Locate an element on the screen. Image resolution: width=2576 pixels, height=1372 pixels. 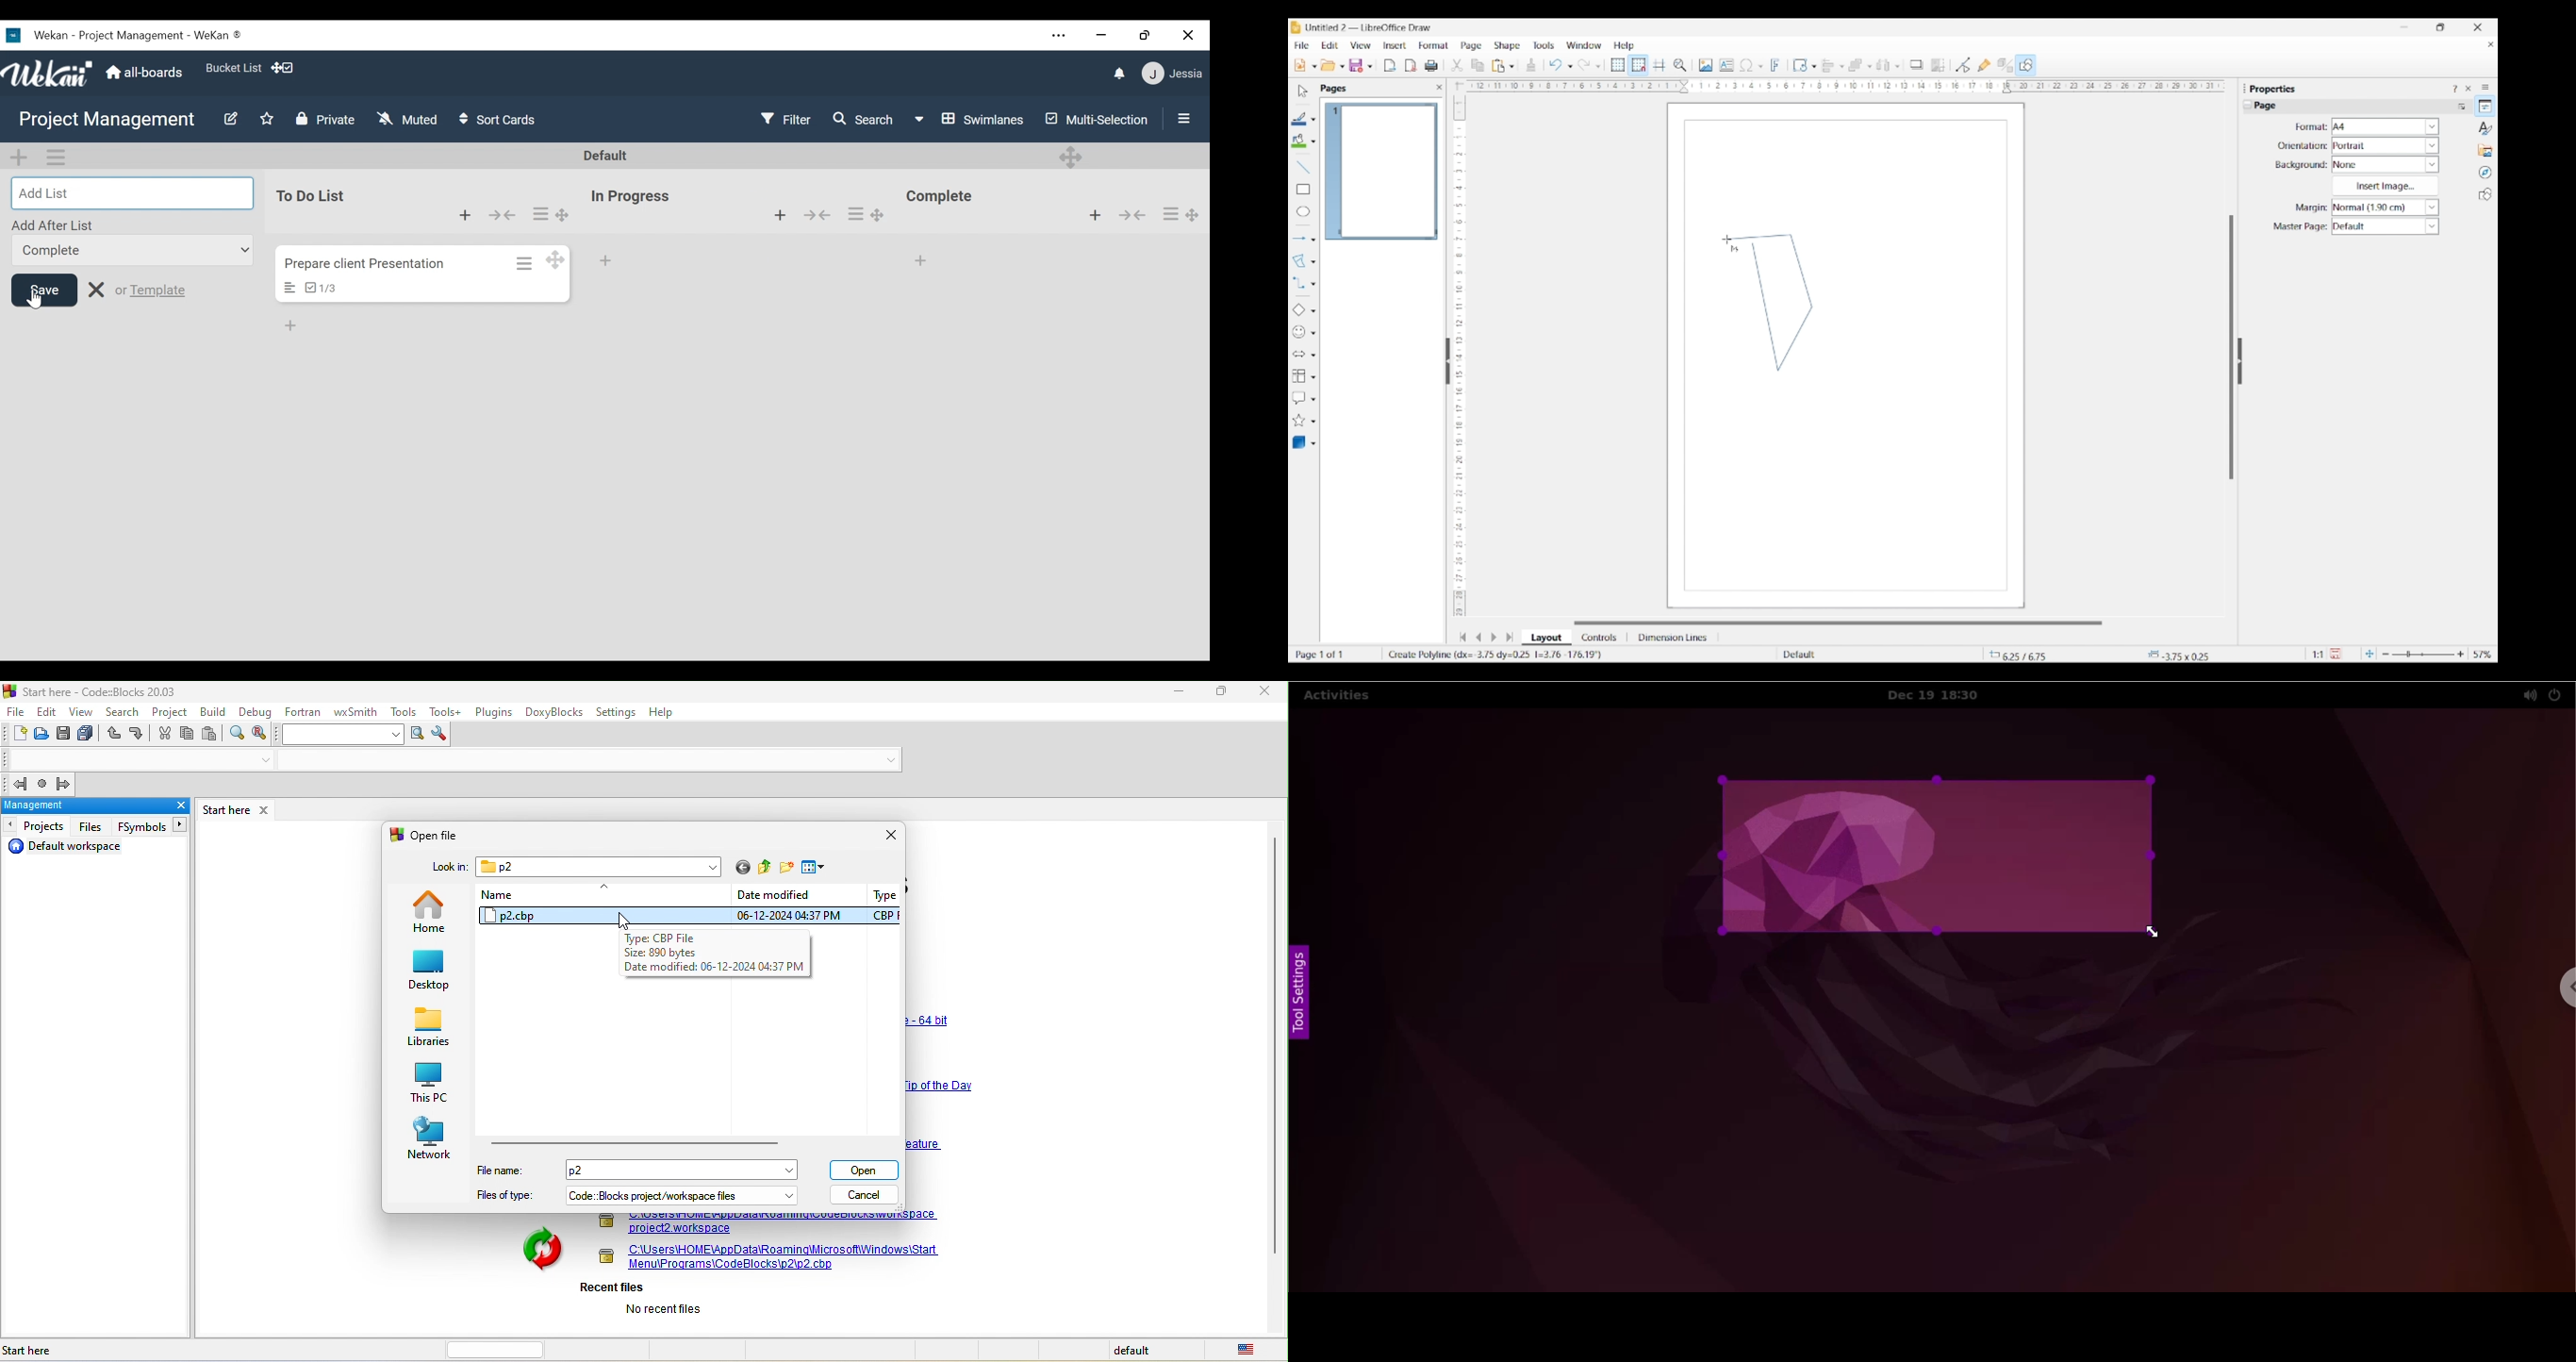
Move to next slide is located at coordinates (1493, 637).